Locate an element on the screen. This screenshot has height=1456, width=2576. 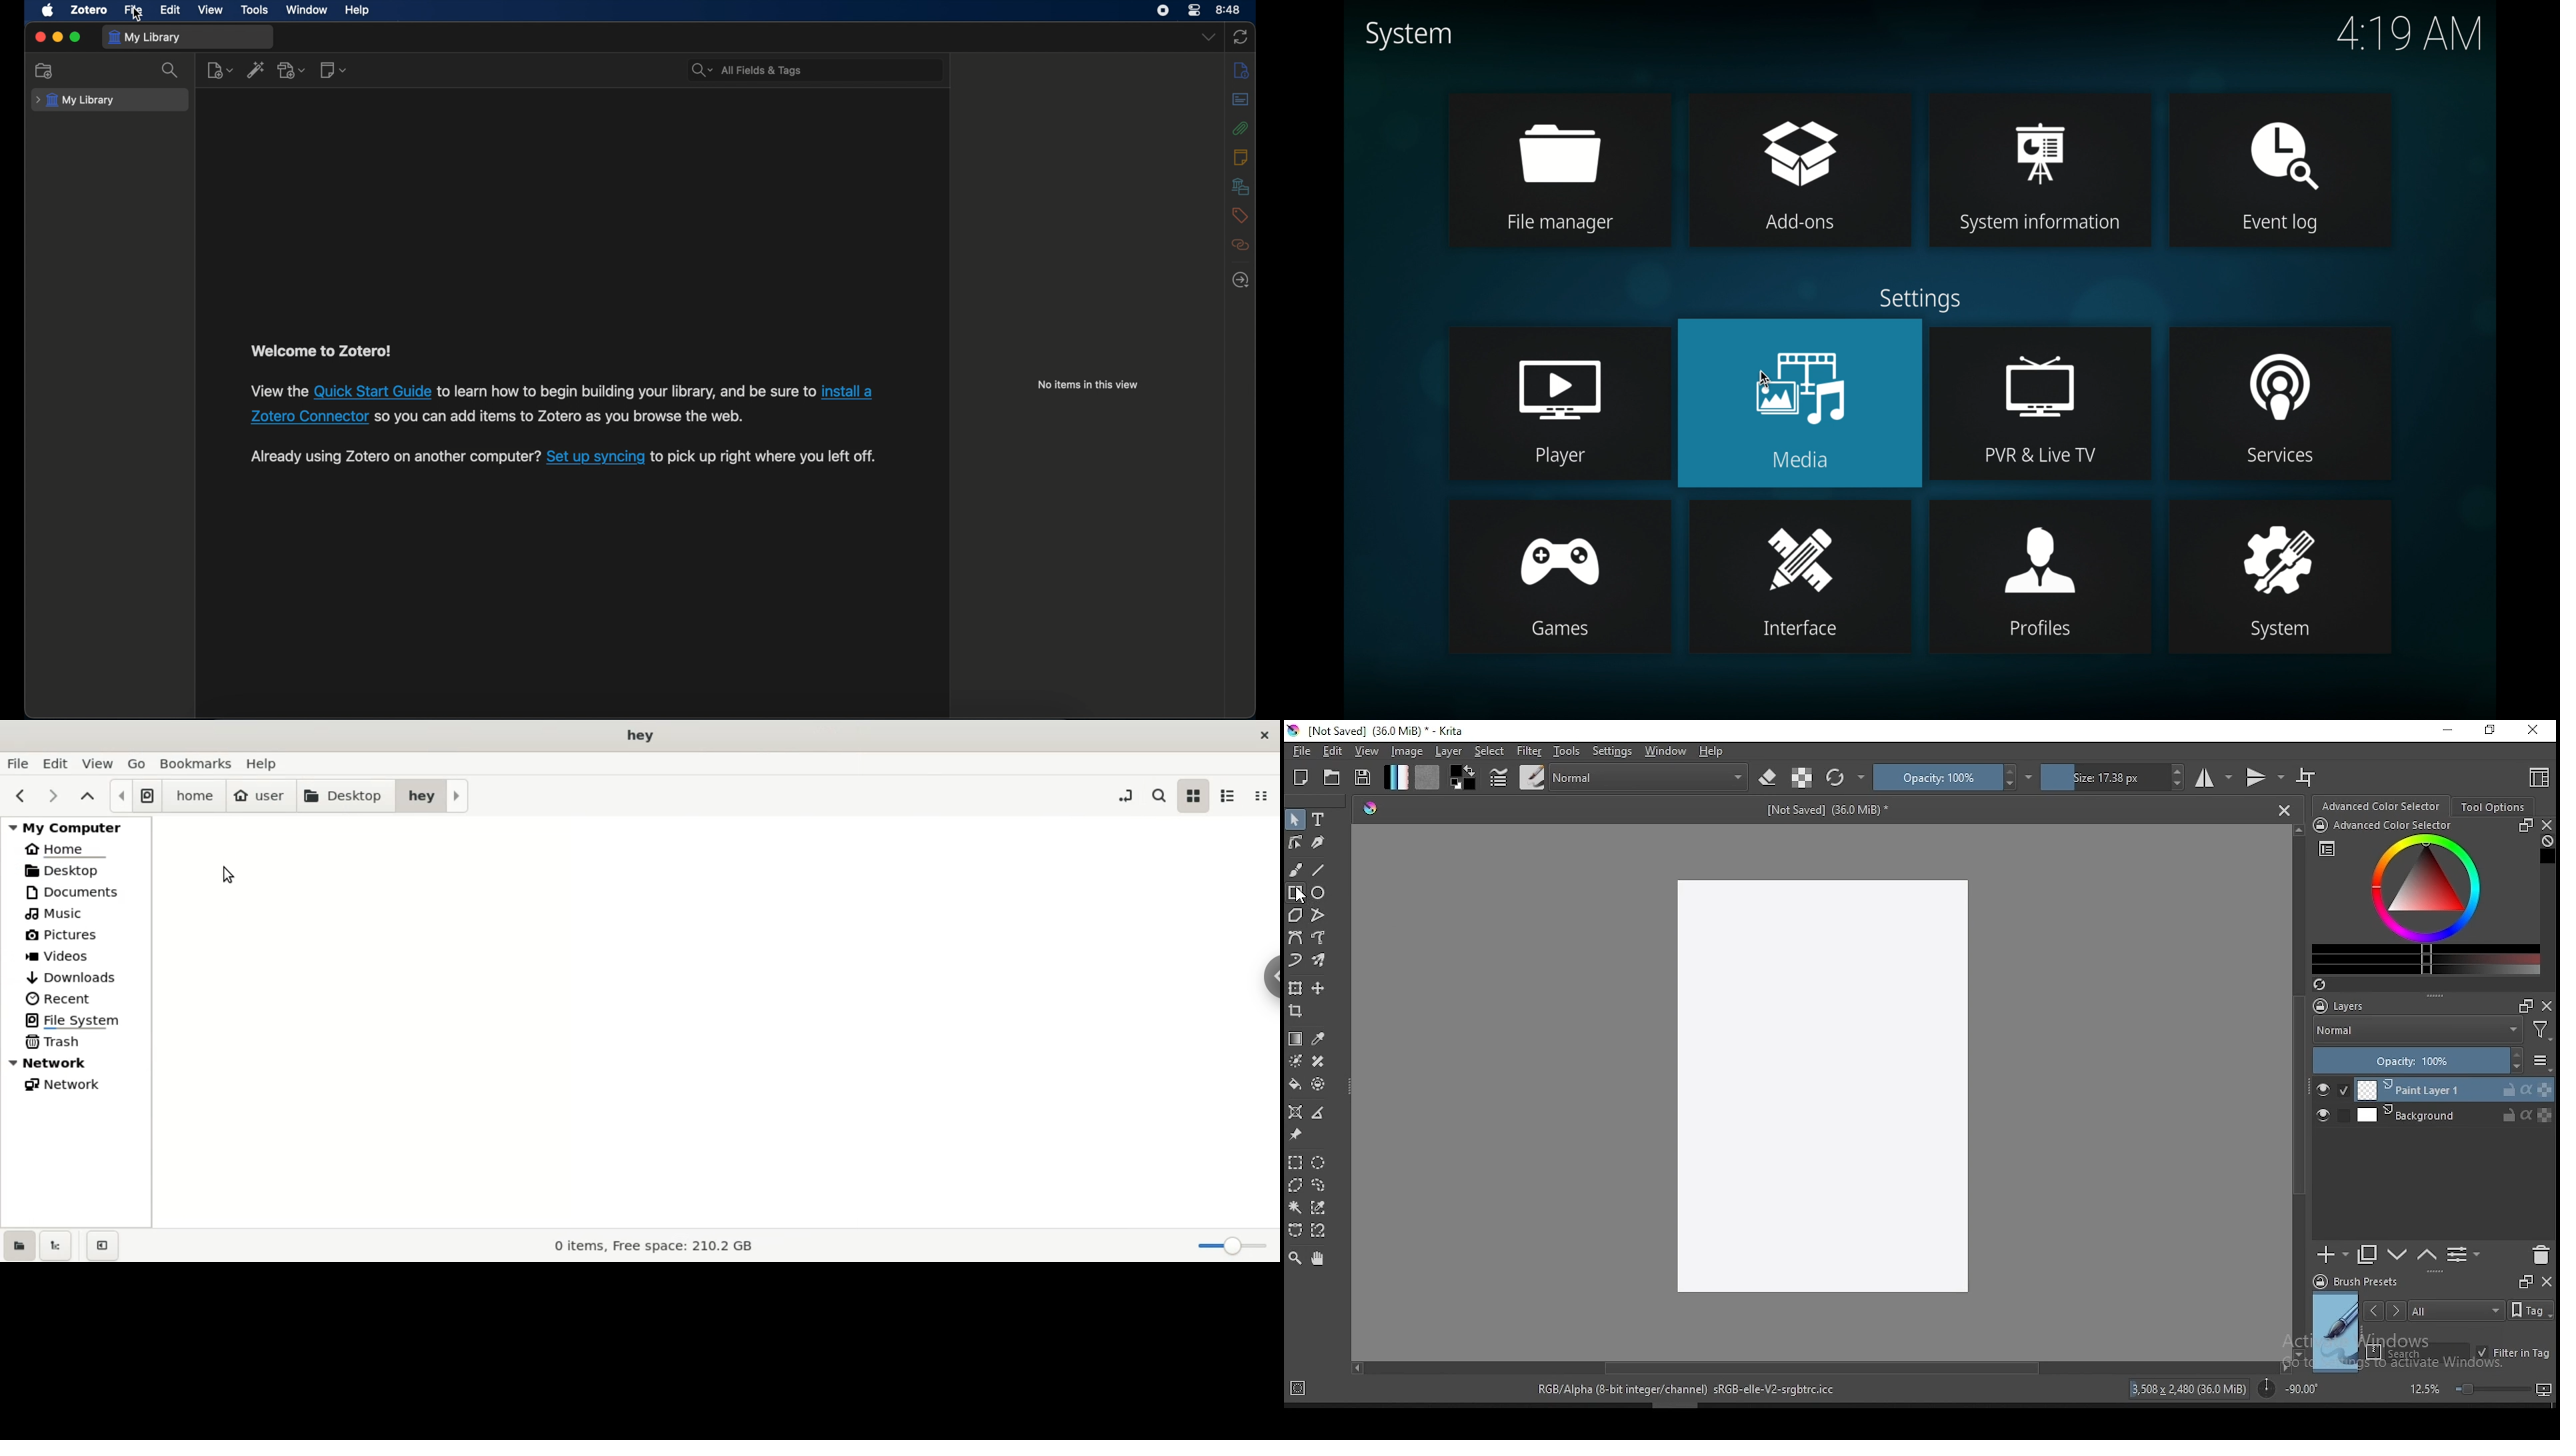
no items in this view is located at coordinates (1088, 384).